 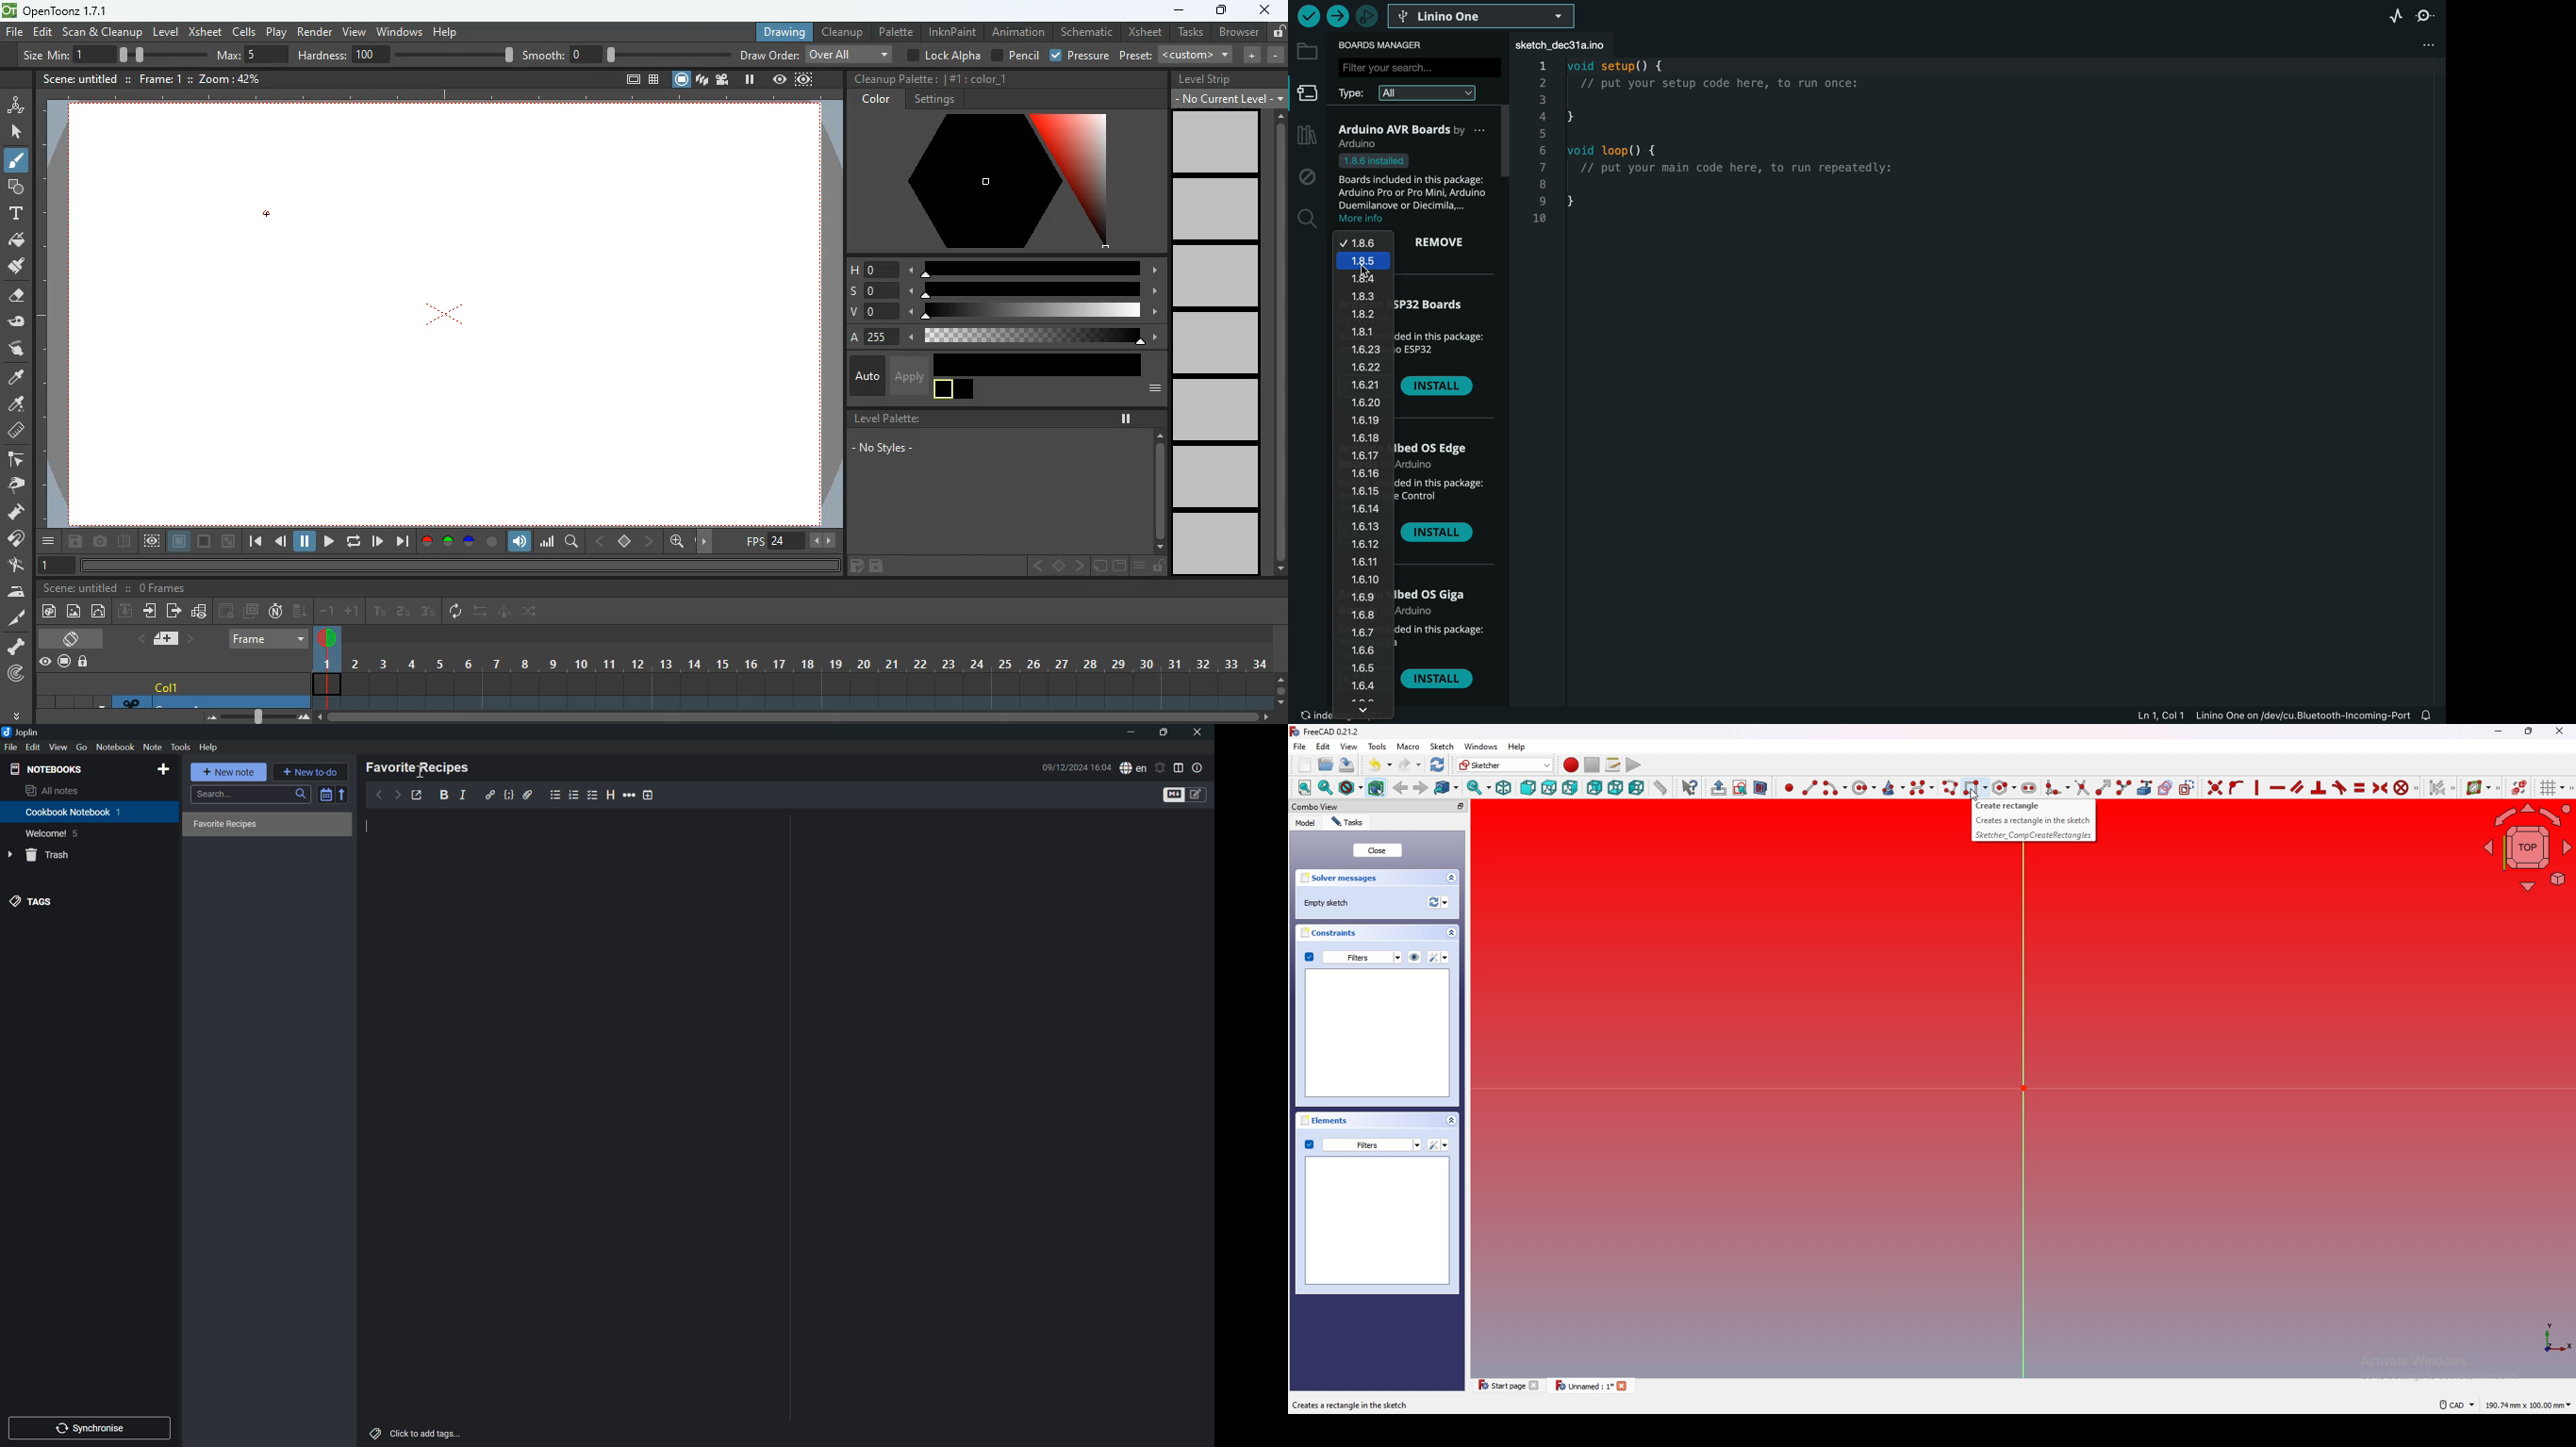 I want to click on Joplin, so click(x=21, y=731).